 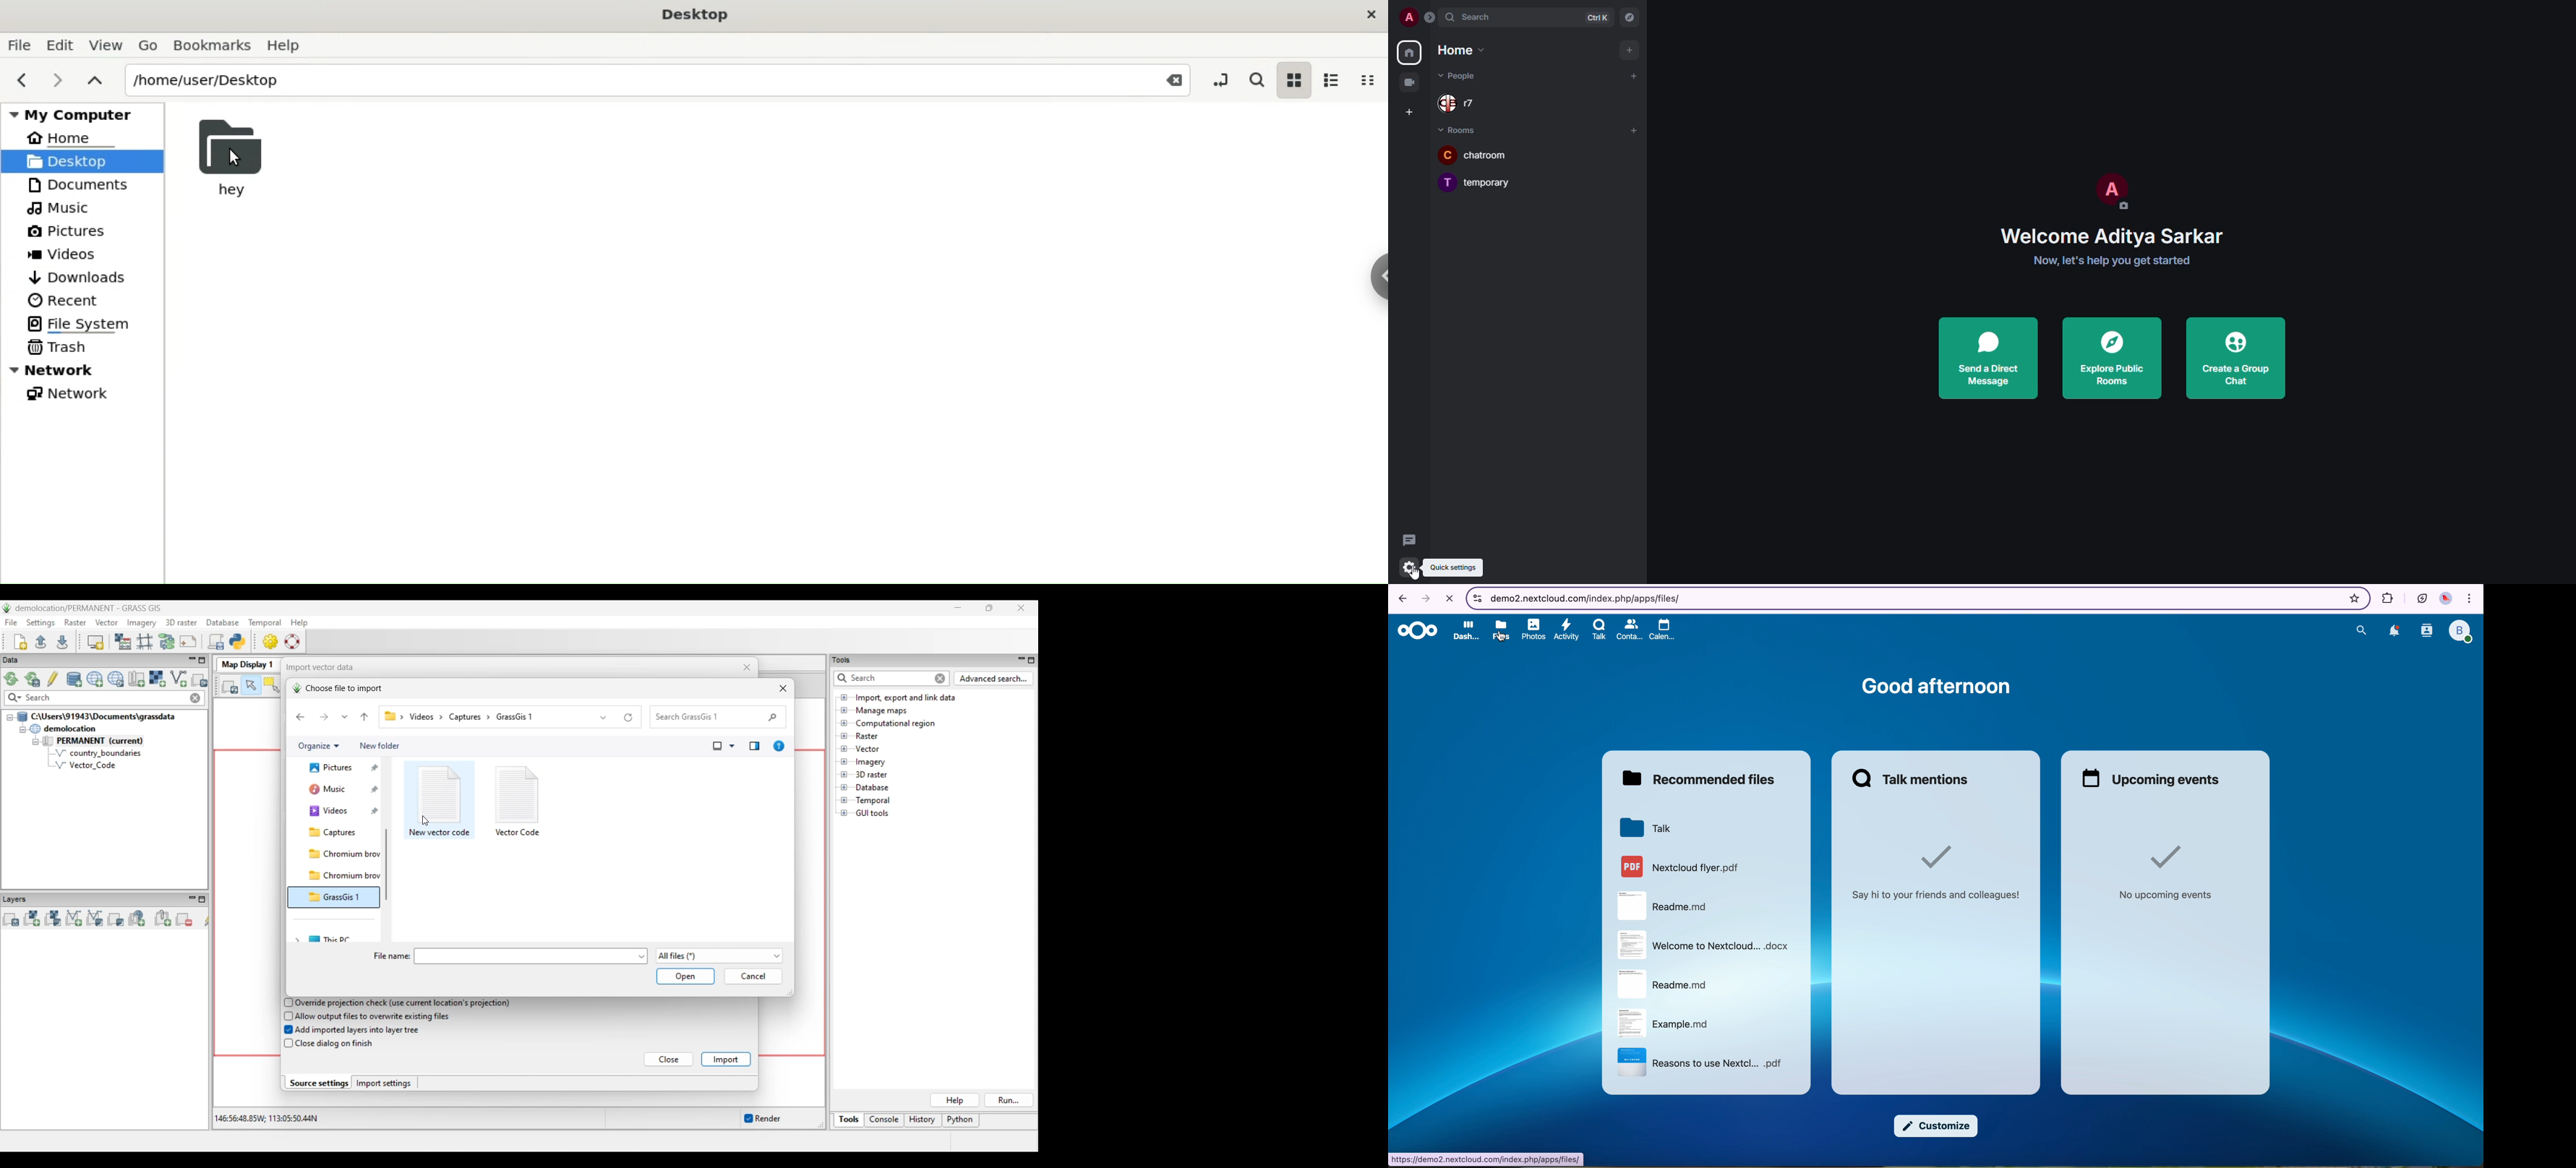 What do you see at coordinates (1936, 685) in the screenshot?
I see `Good Afternoon` at bounding box center [1936, 685].